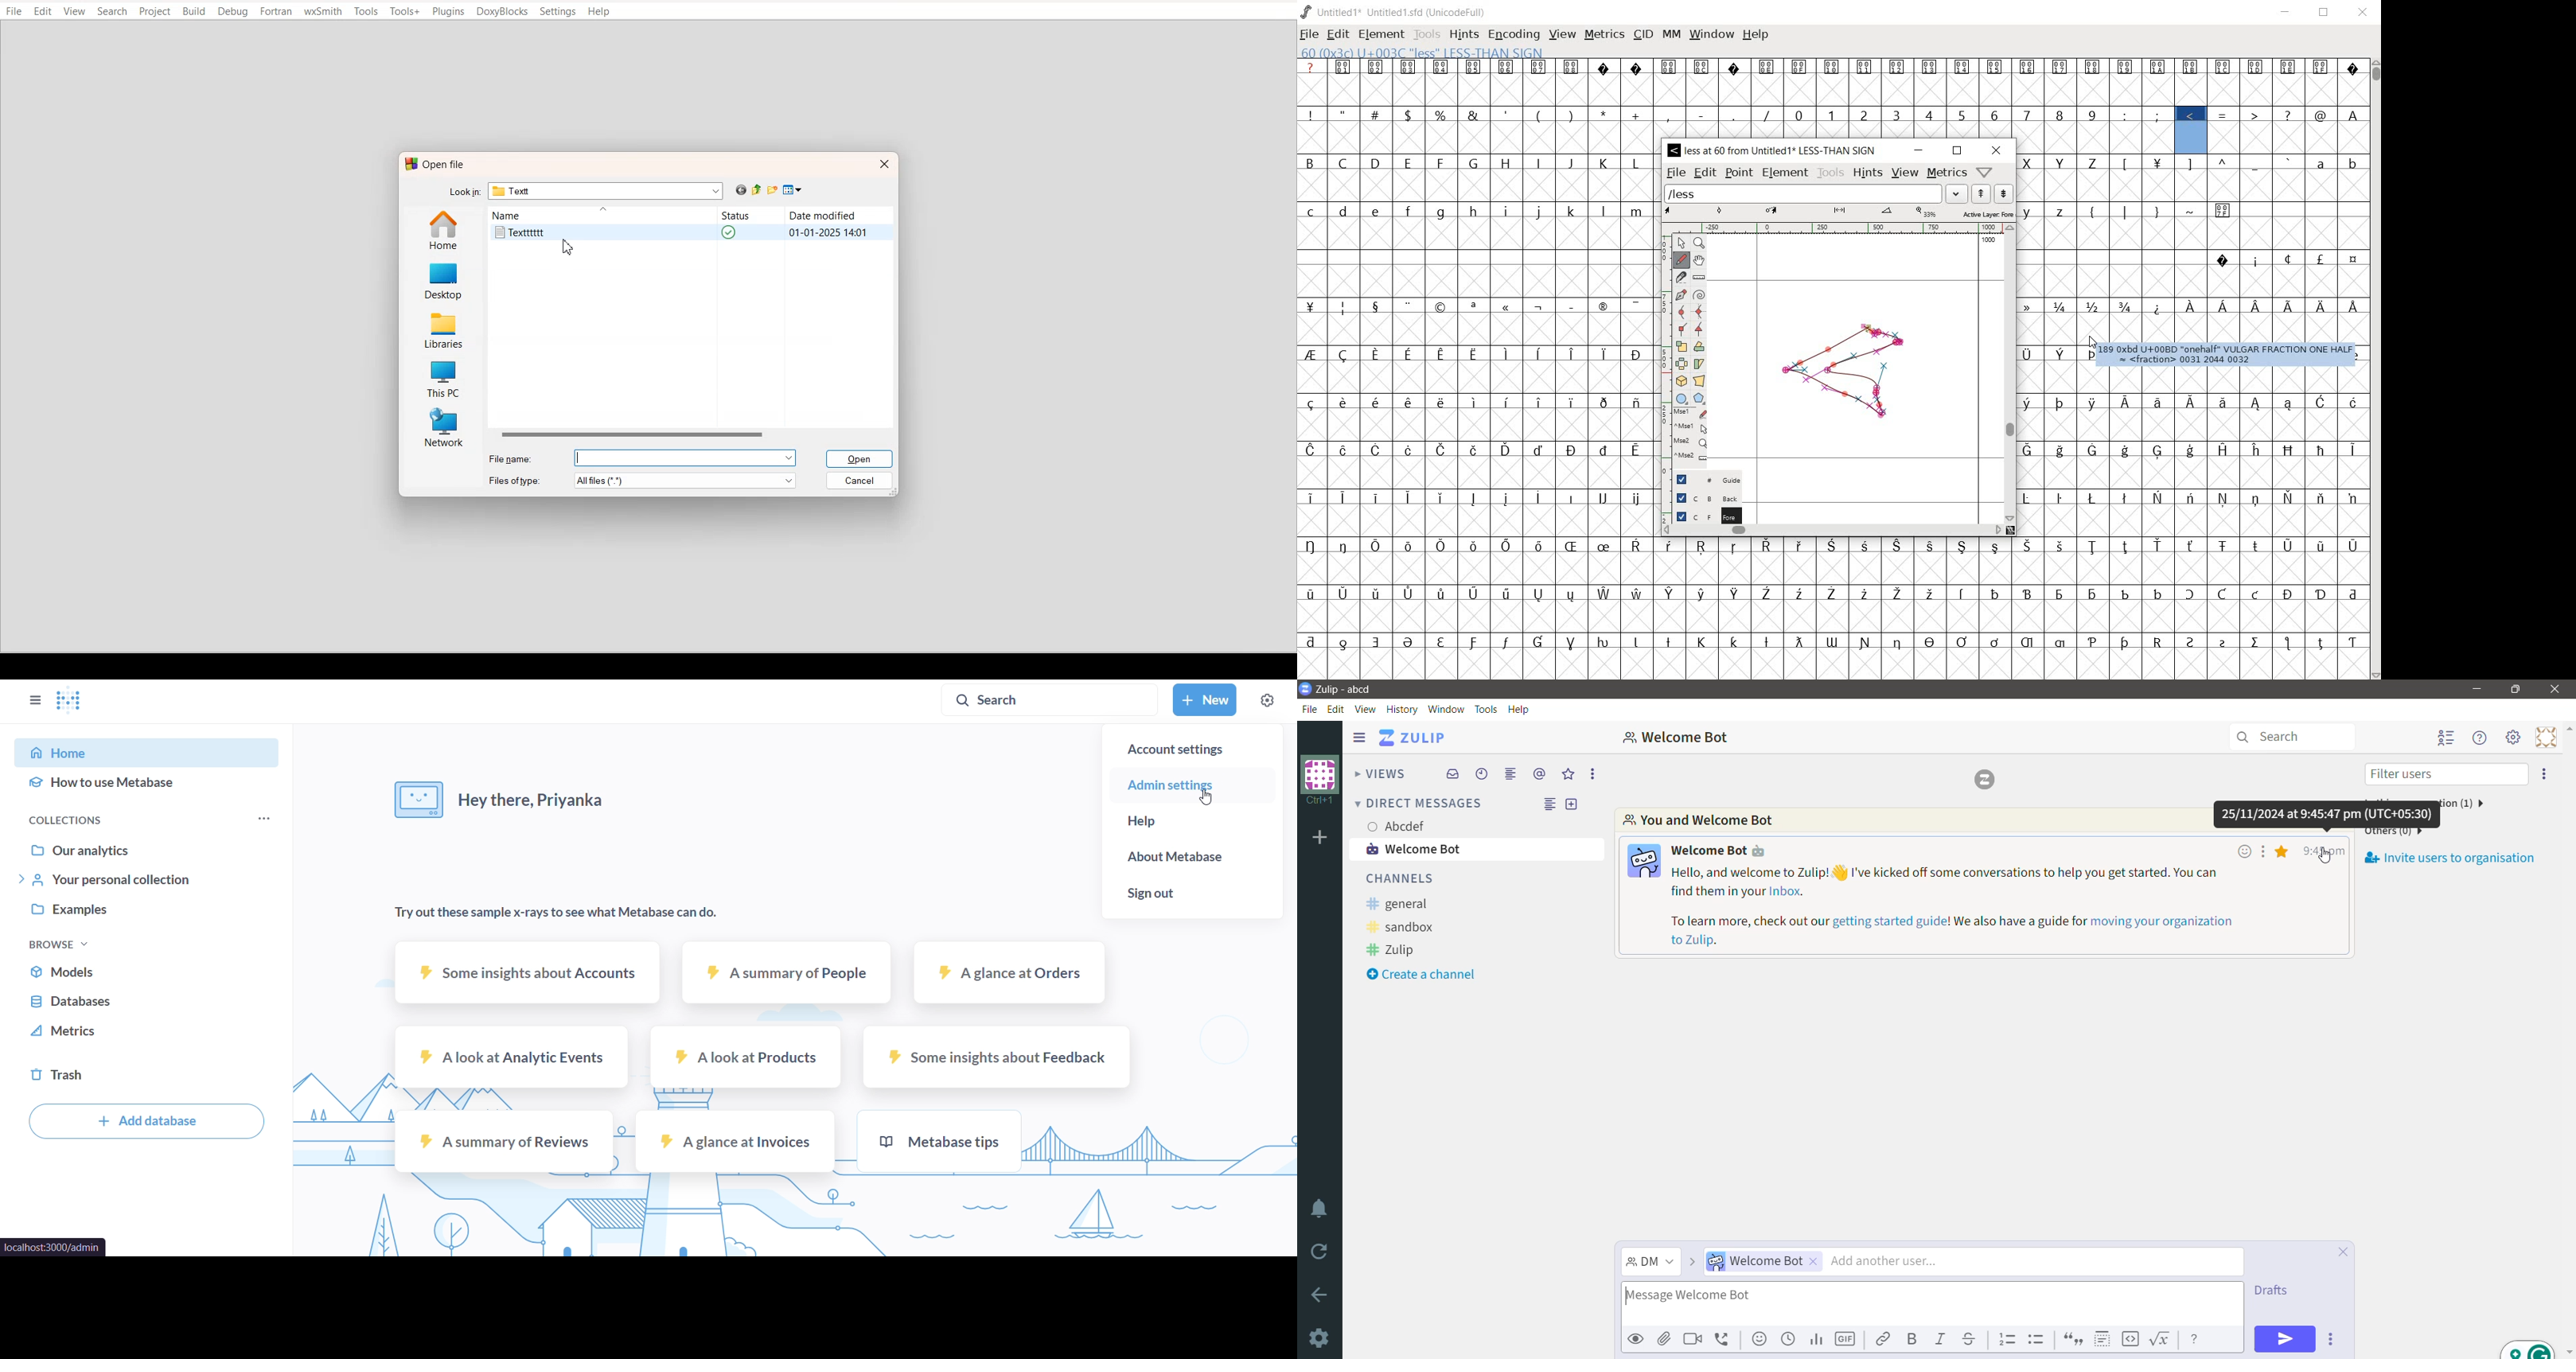 The width and height of the screenshot is (2576, 1372). Describe the element at coordinates (1723, 849) in the screenshot. I see `View Bot card` at that location.